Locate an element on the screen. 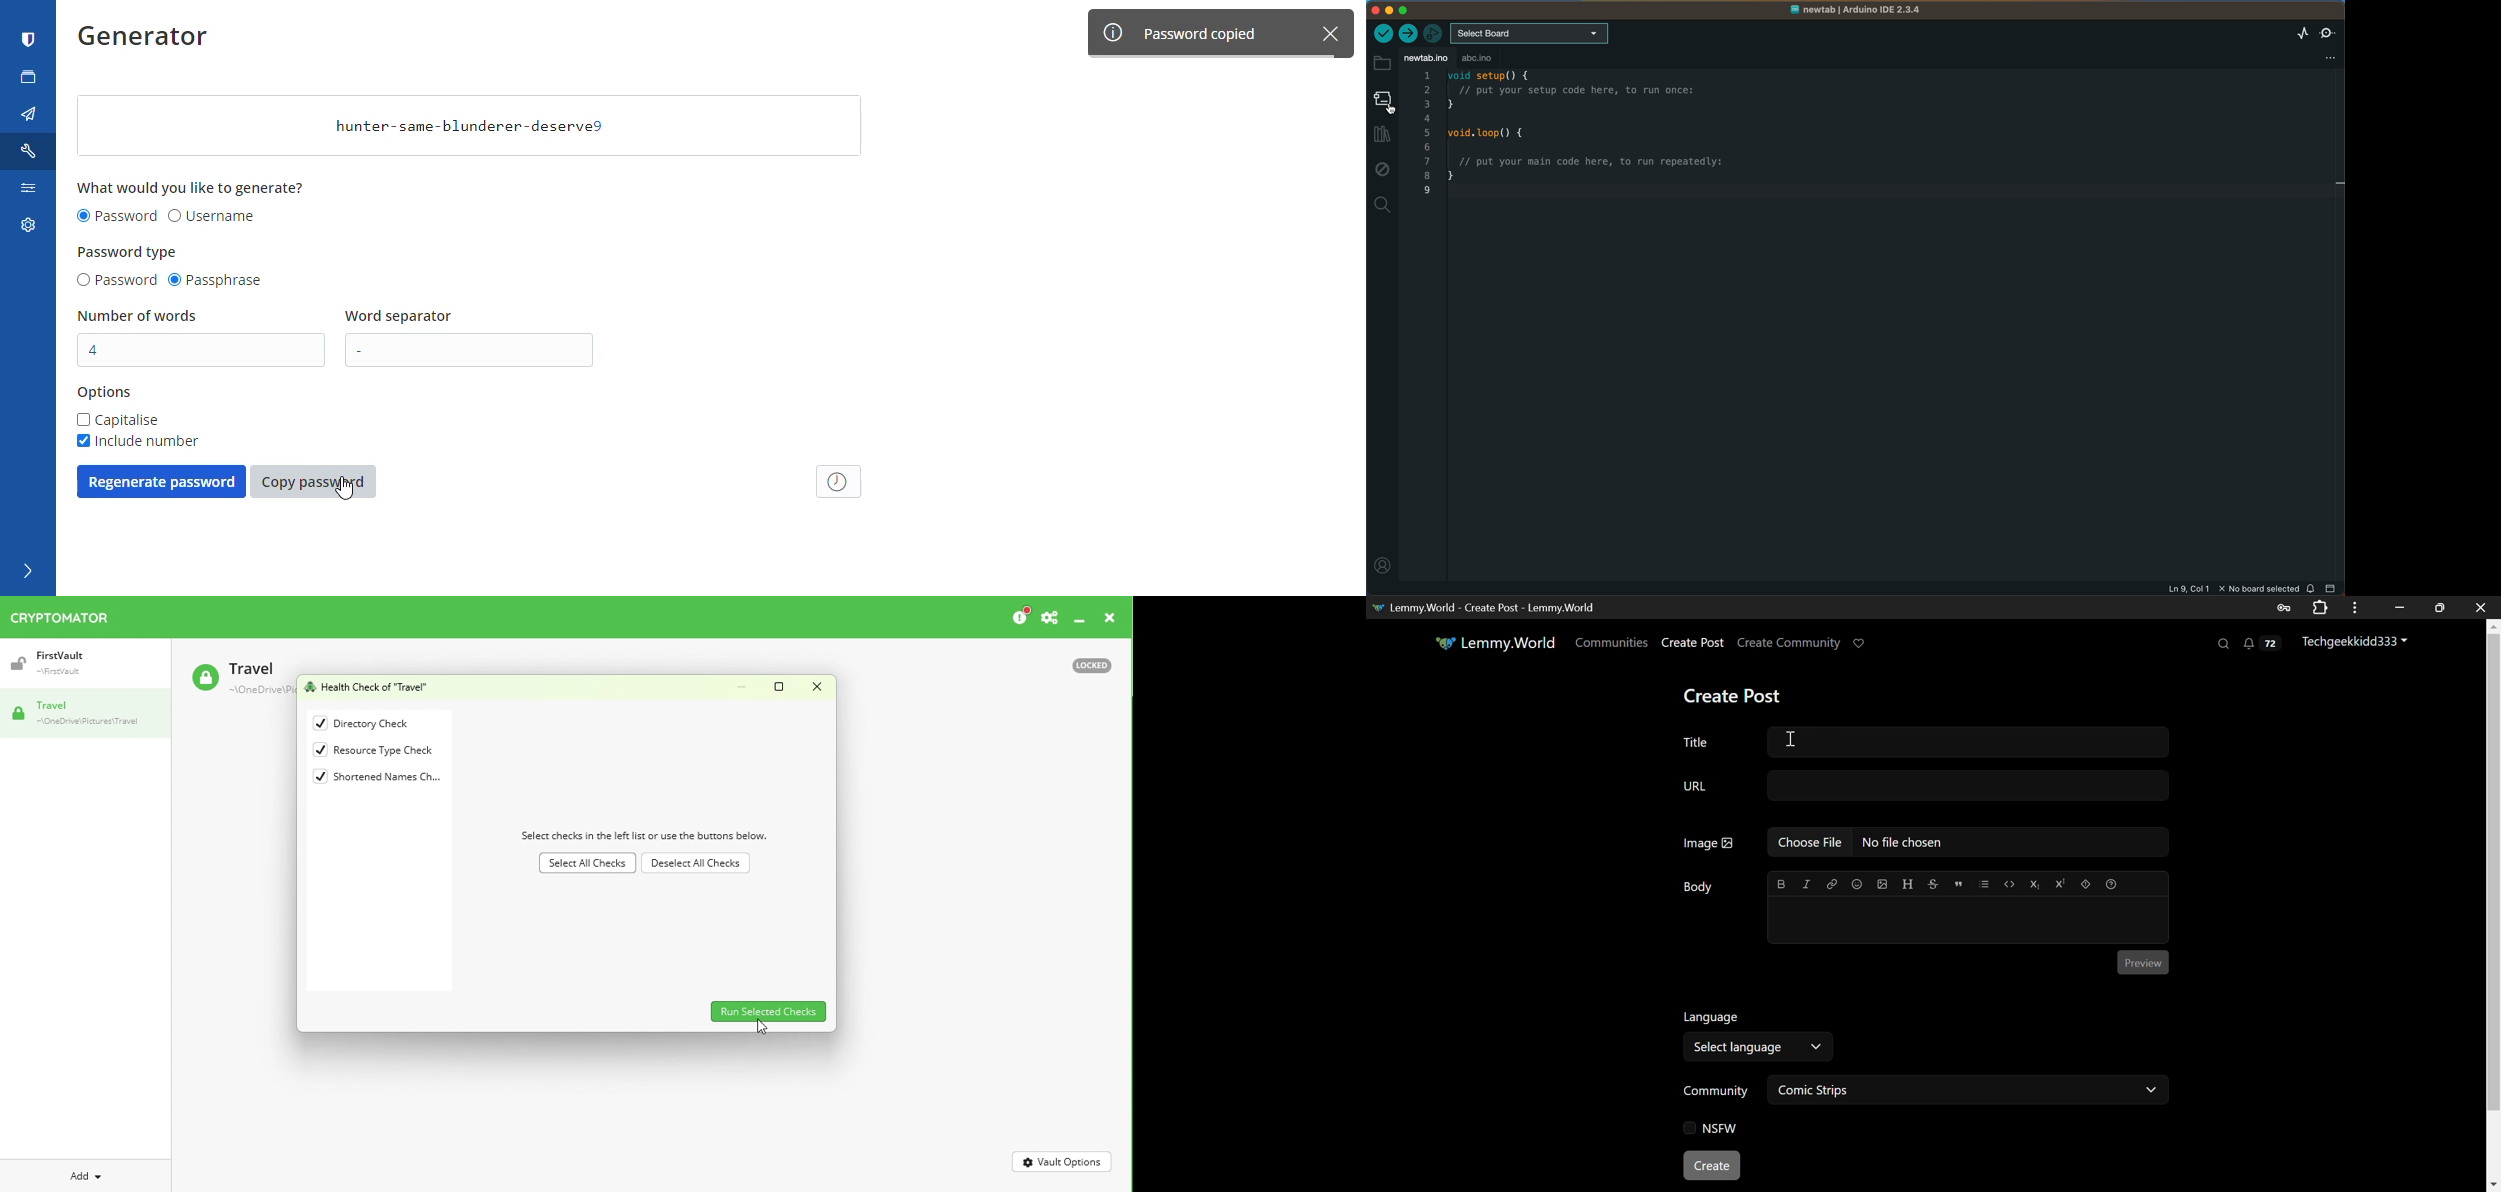 This screenshot has width=2520, height=1204. file information is located at coordinates (2211, 589).